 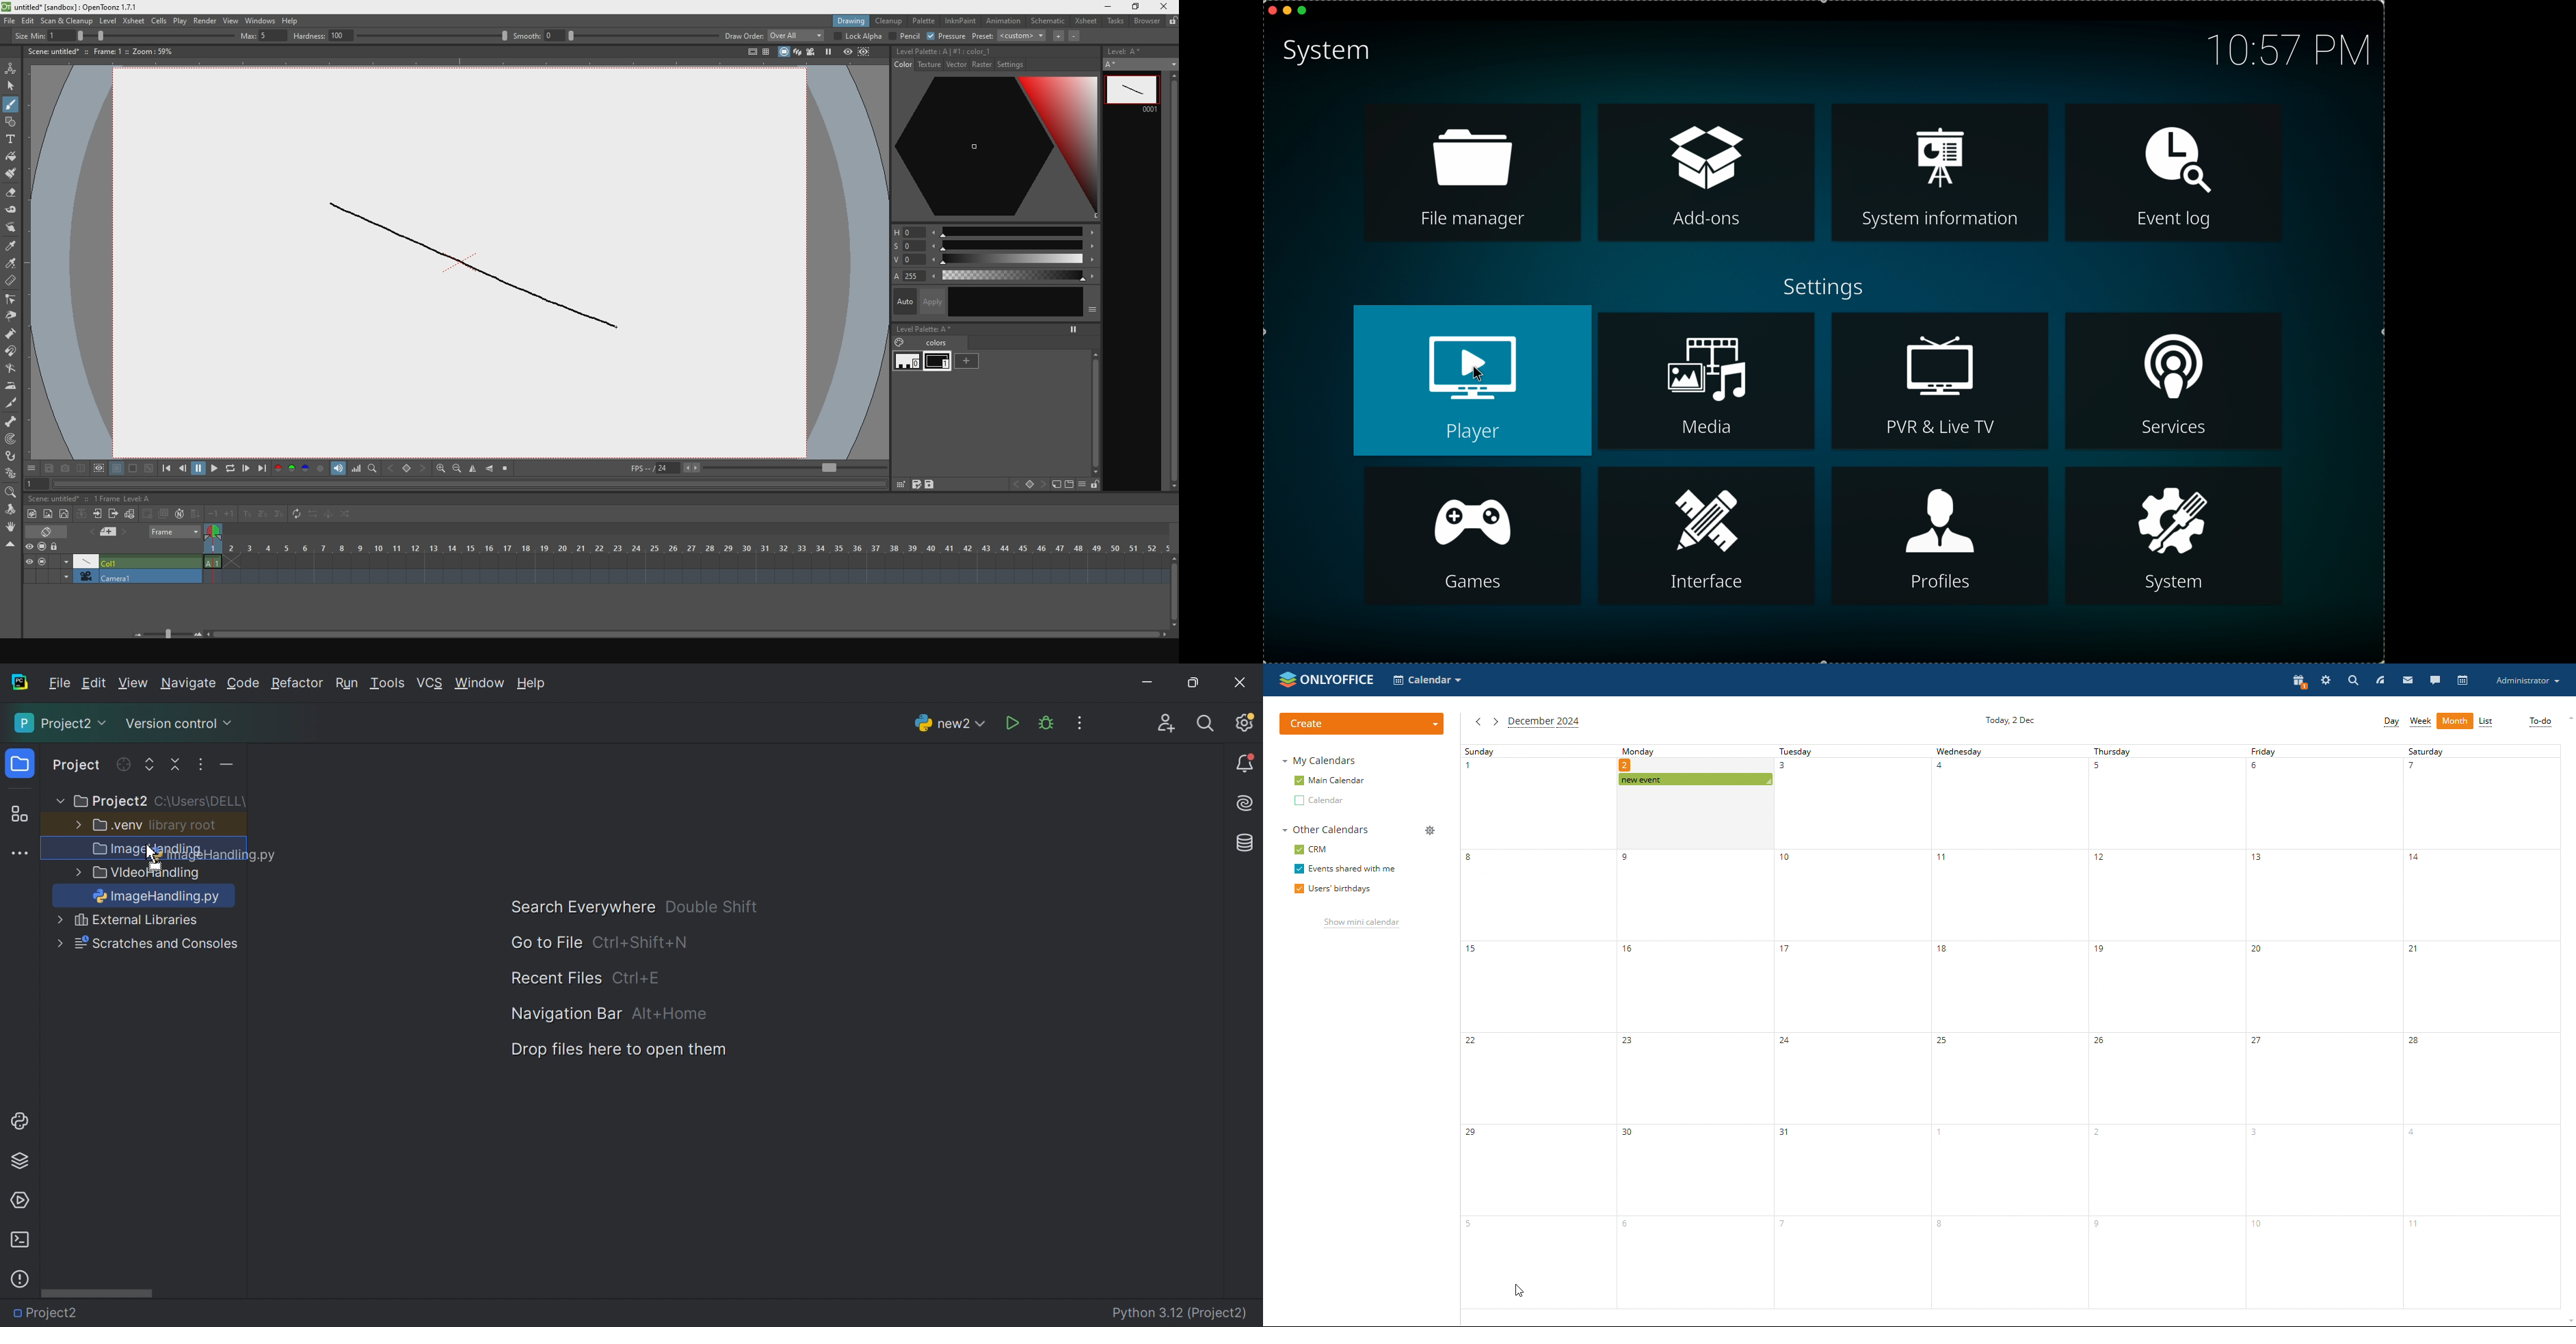 I want to click on more, so click(x=57, y=921).